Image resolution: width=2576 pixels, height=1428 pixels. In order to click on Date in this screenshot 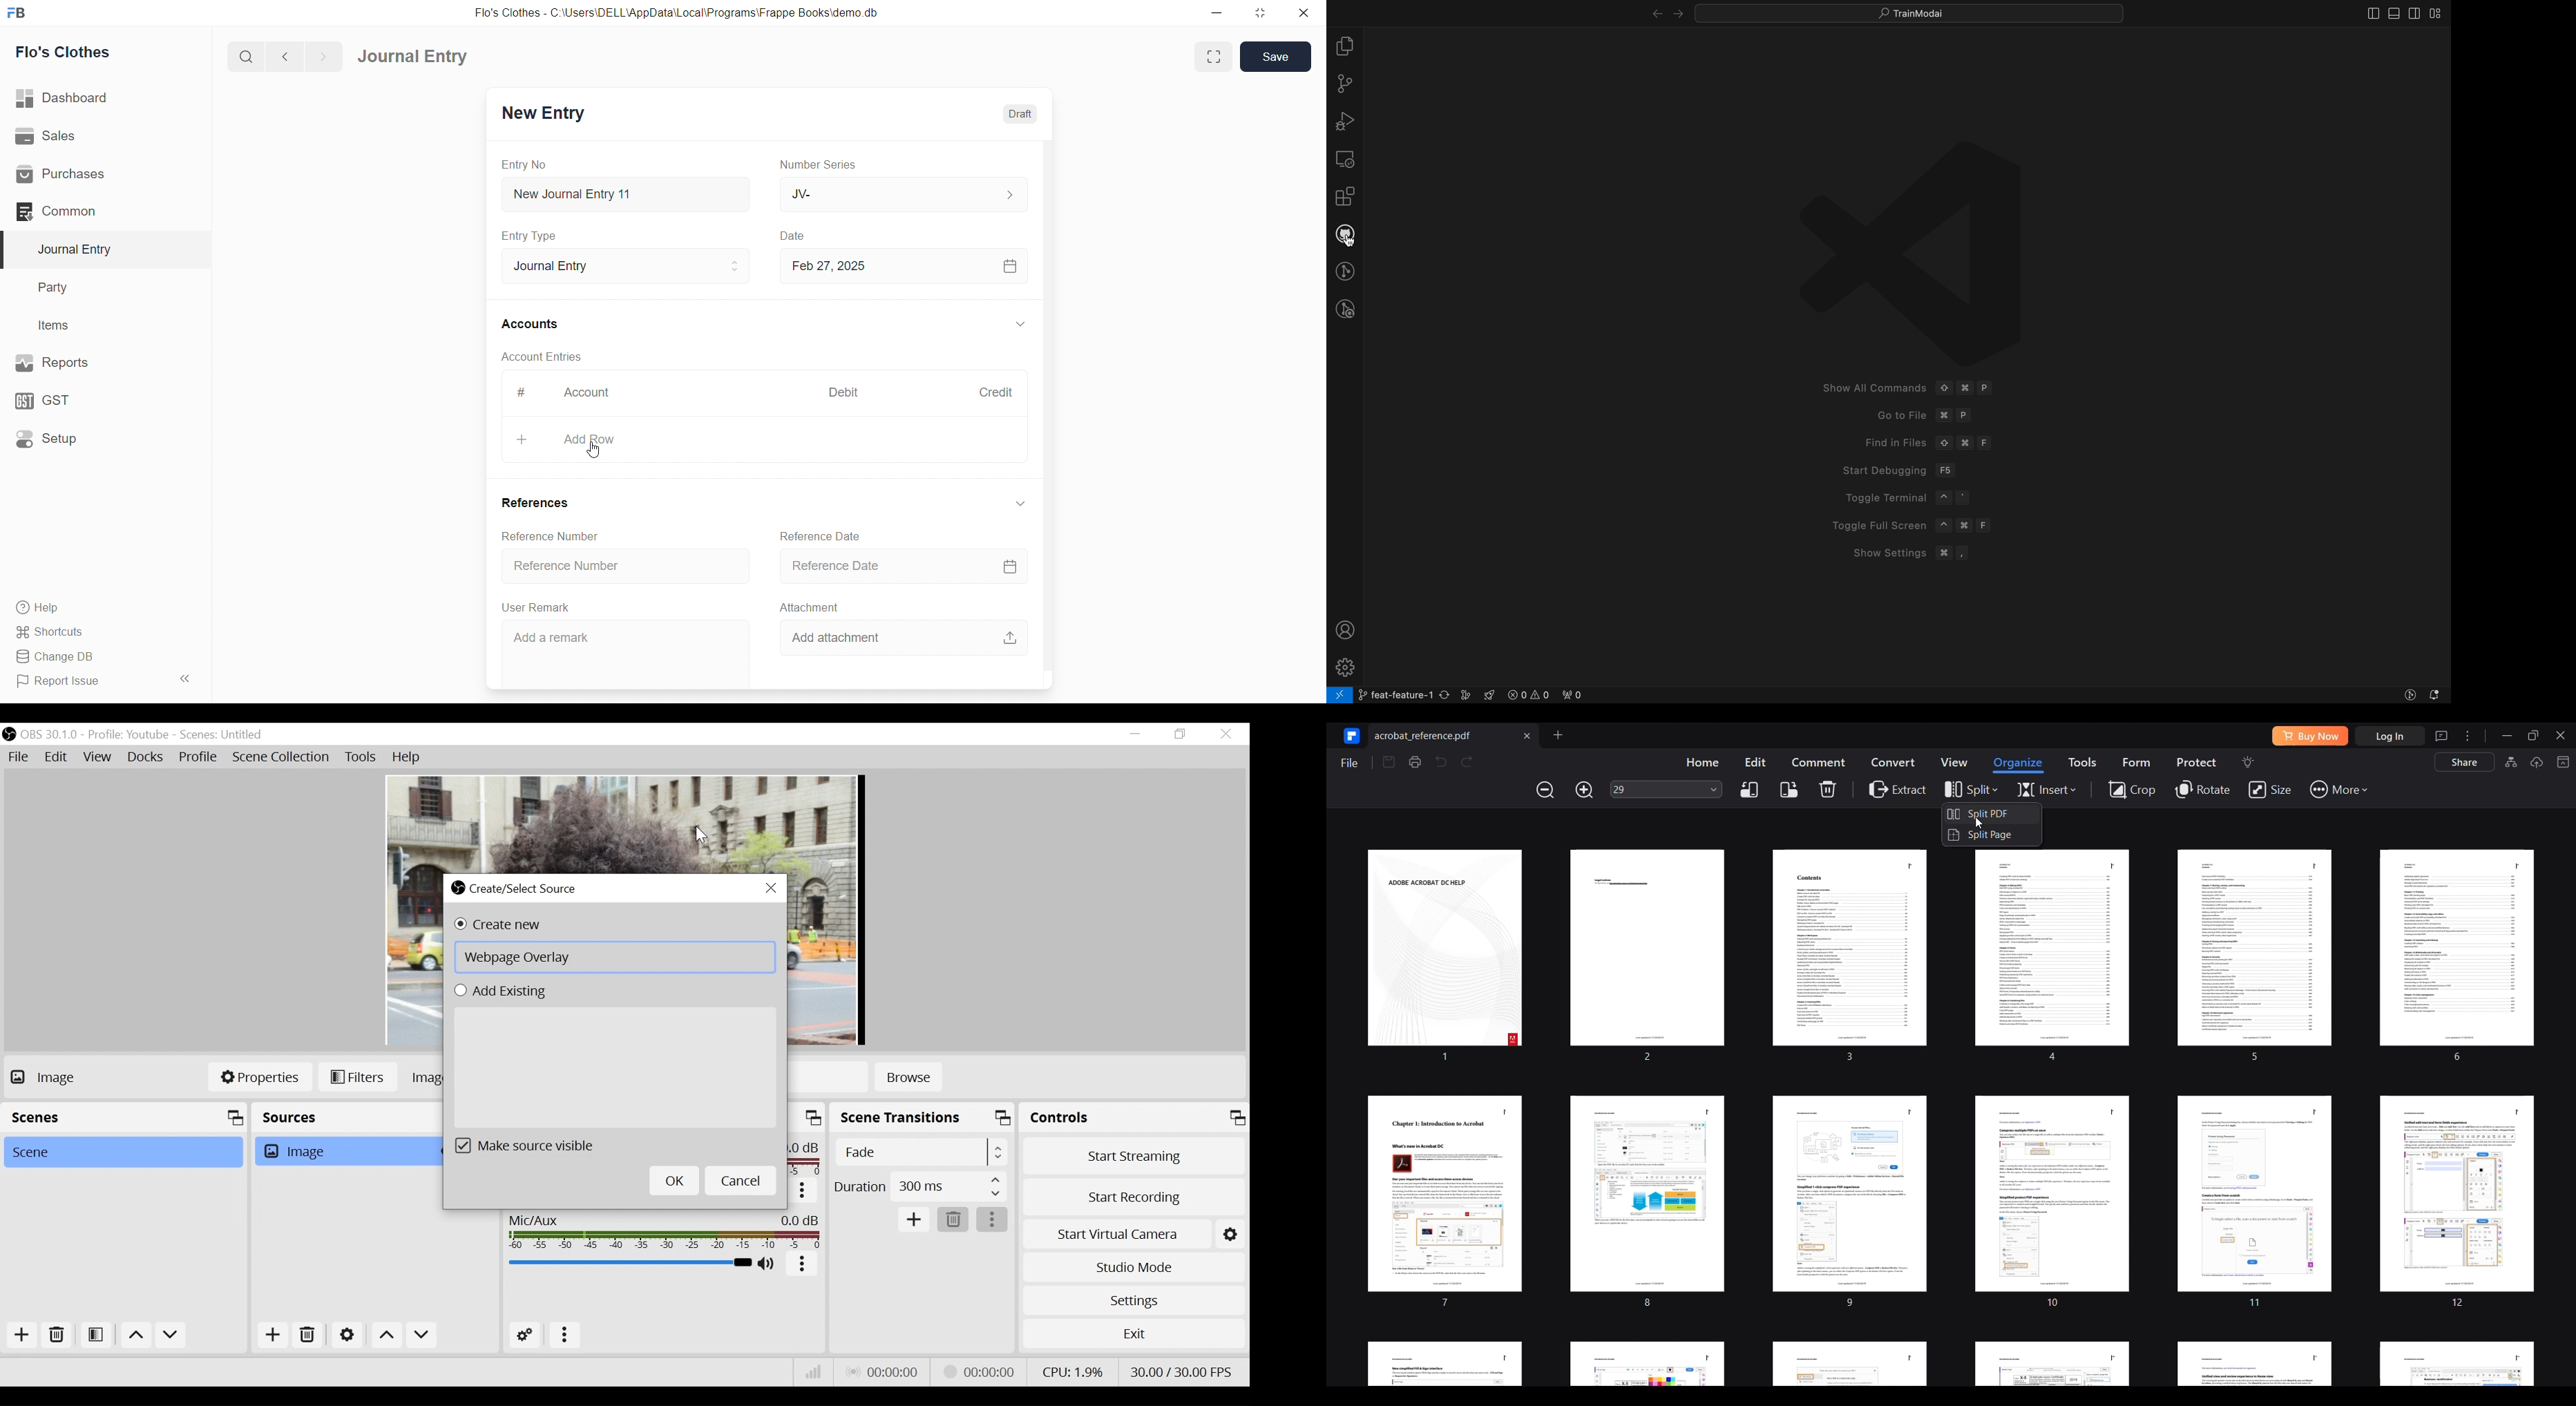, I will do `click(796, 236)`.